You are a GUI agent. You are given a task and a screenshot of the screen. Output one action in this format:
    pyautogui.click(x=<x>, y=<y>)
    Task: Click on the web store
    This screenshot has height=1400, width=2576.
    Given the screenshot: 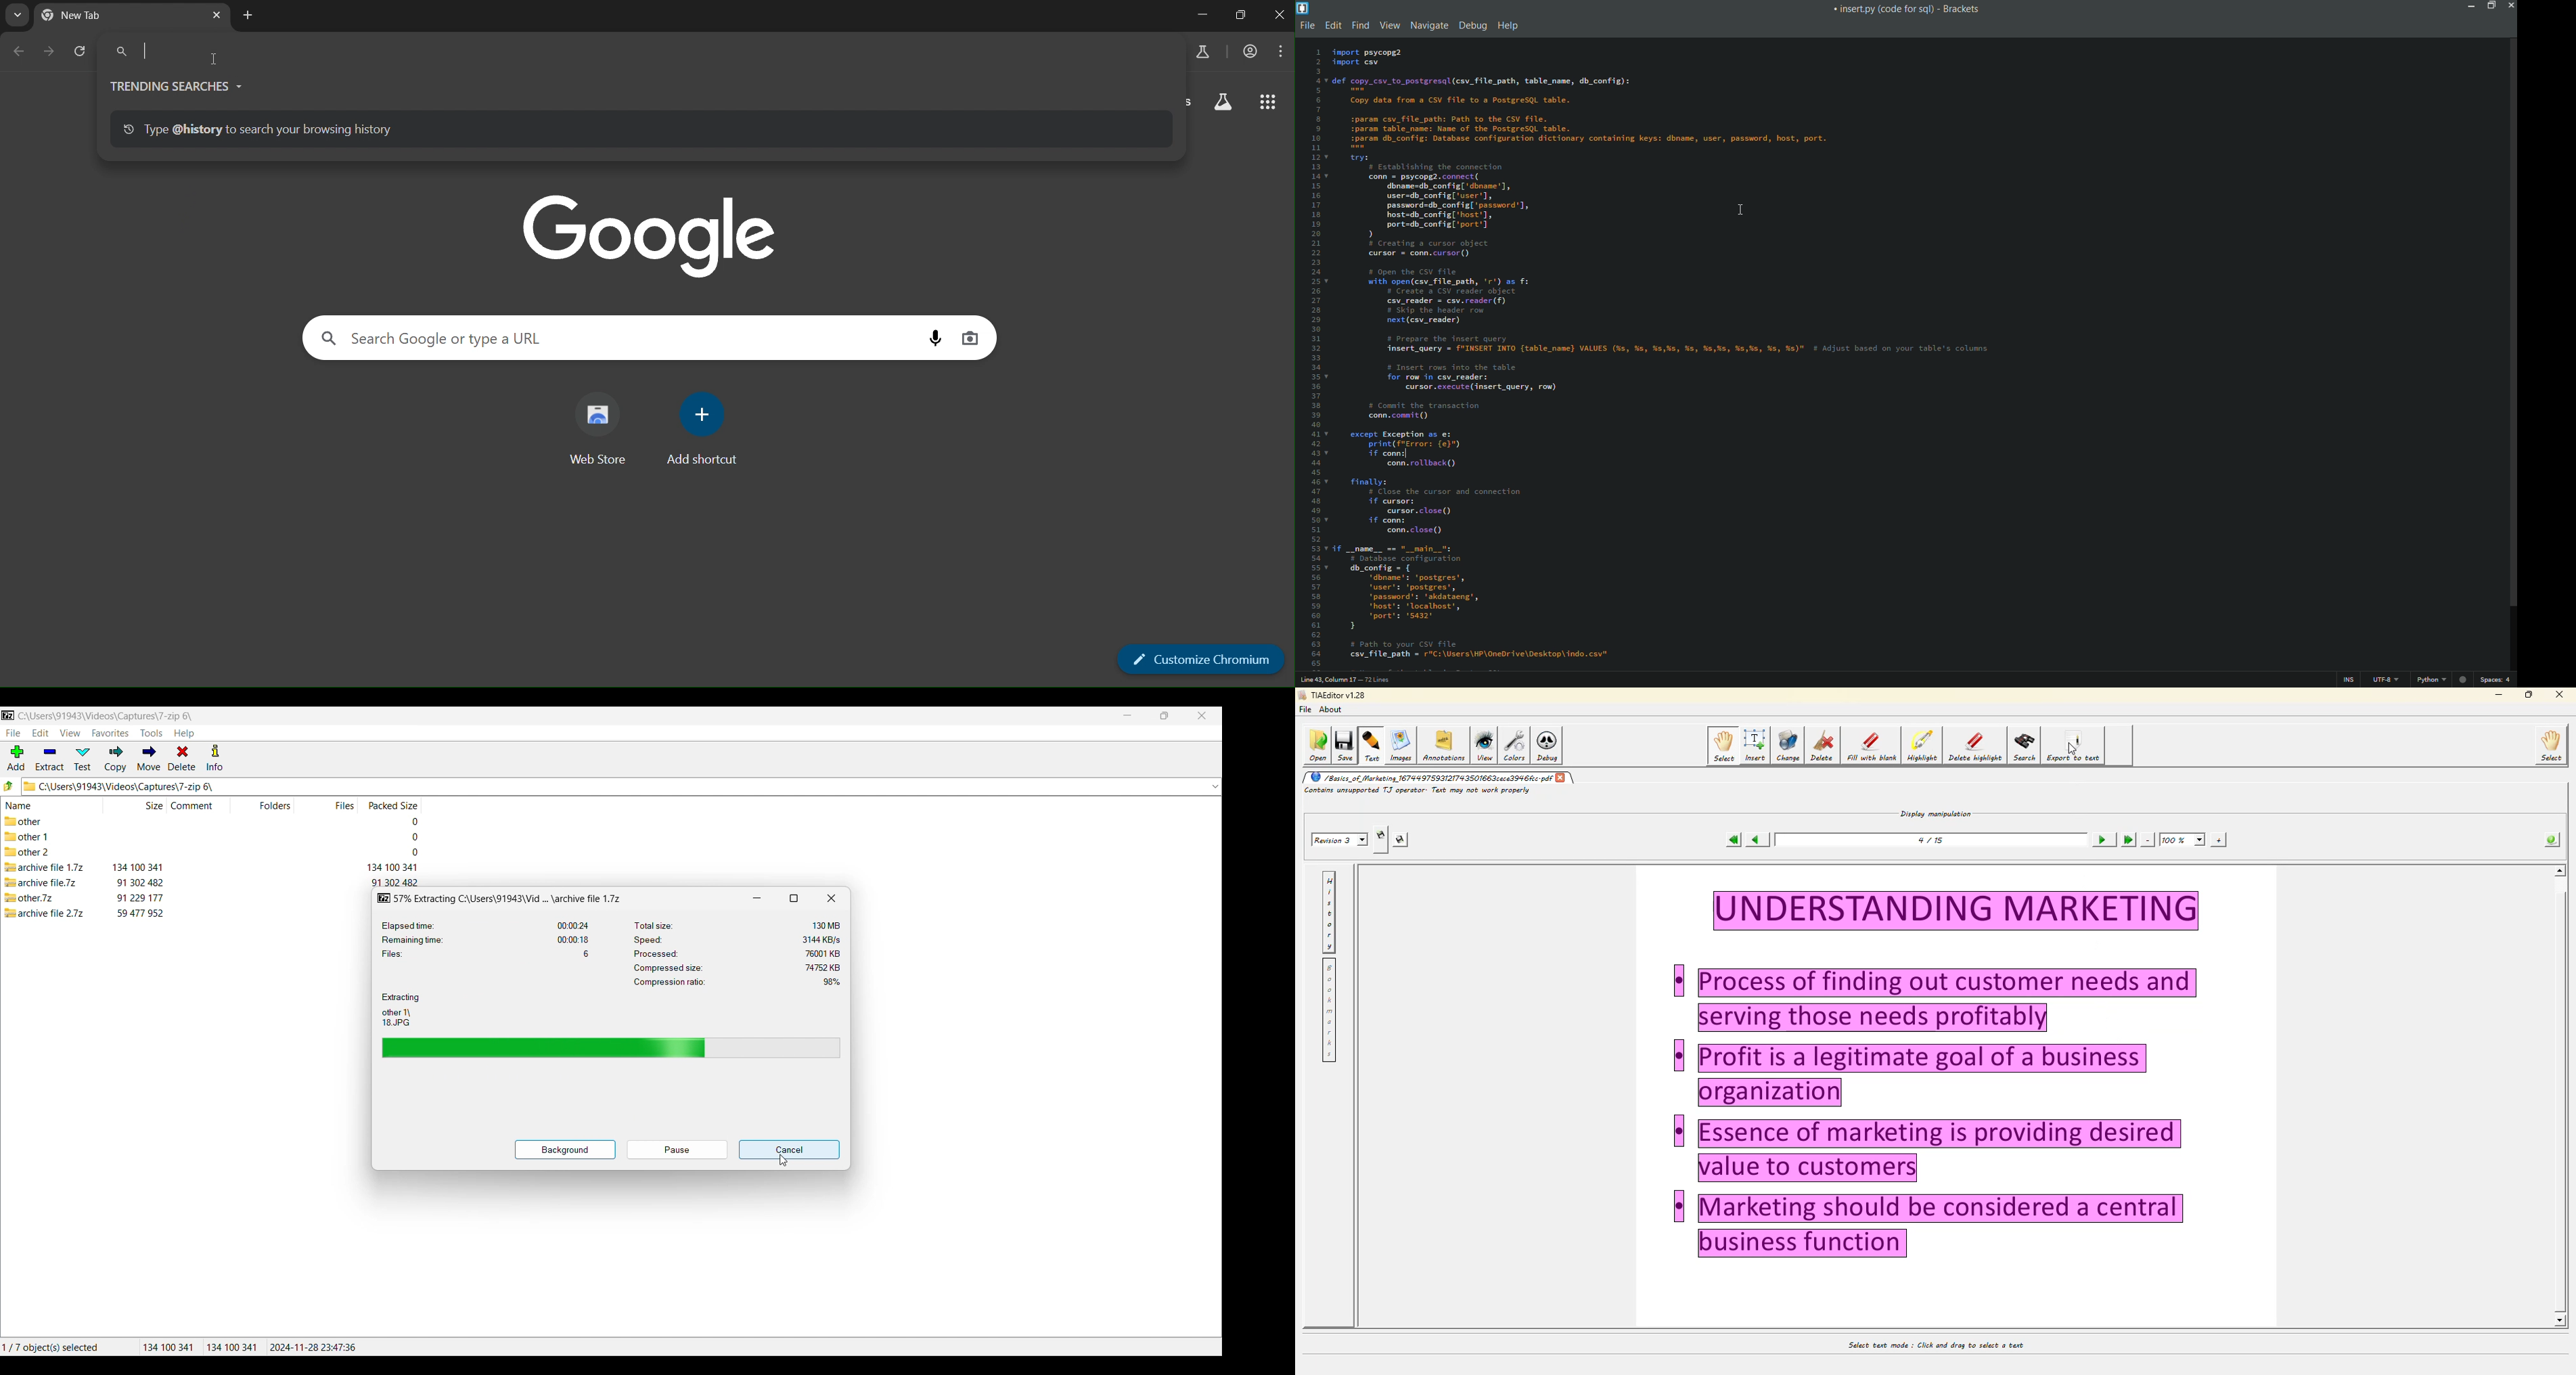 What is the action you would take?
    pyautogui.click(x=598, y=427)
    